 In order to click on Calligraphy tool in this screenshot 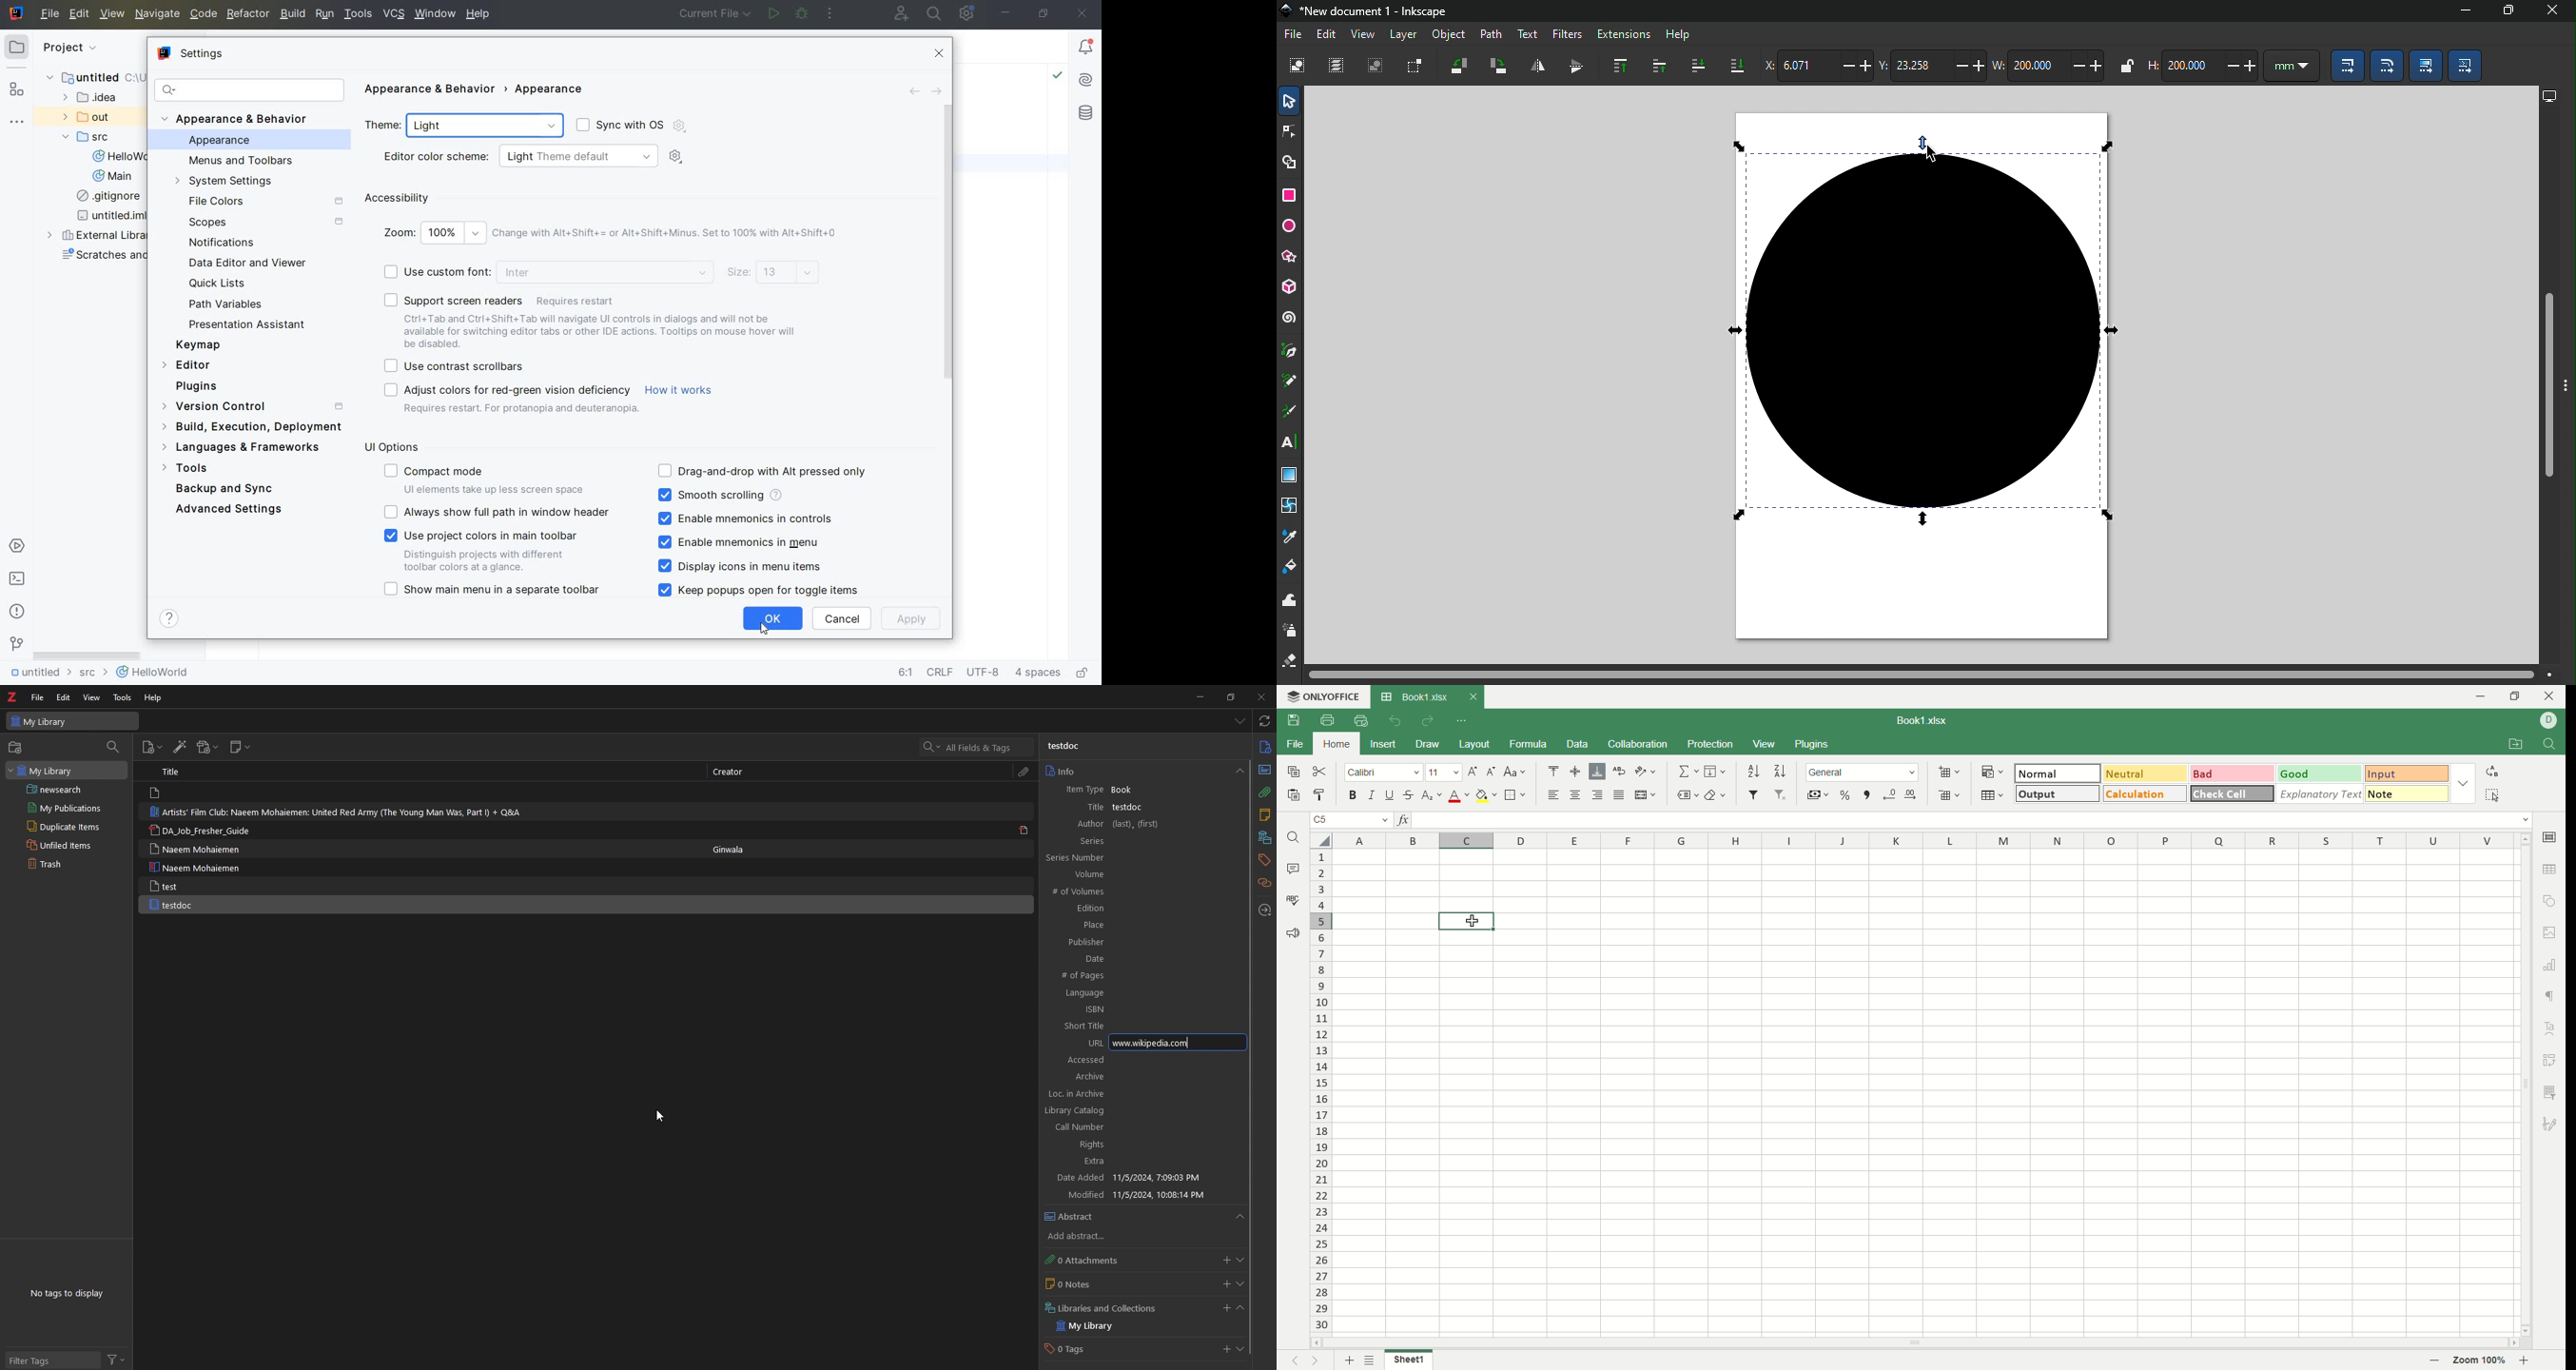, I will do `click(1289, 411)`.